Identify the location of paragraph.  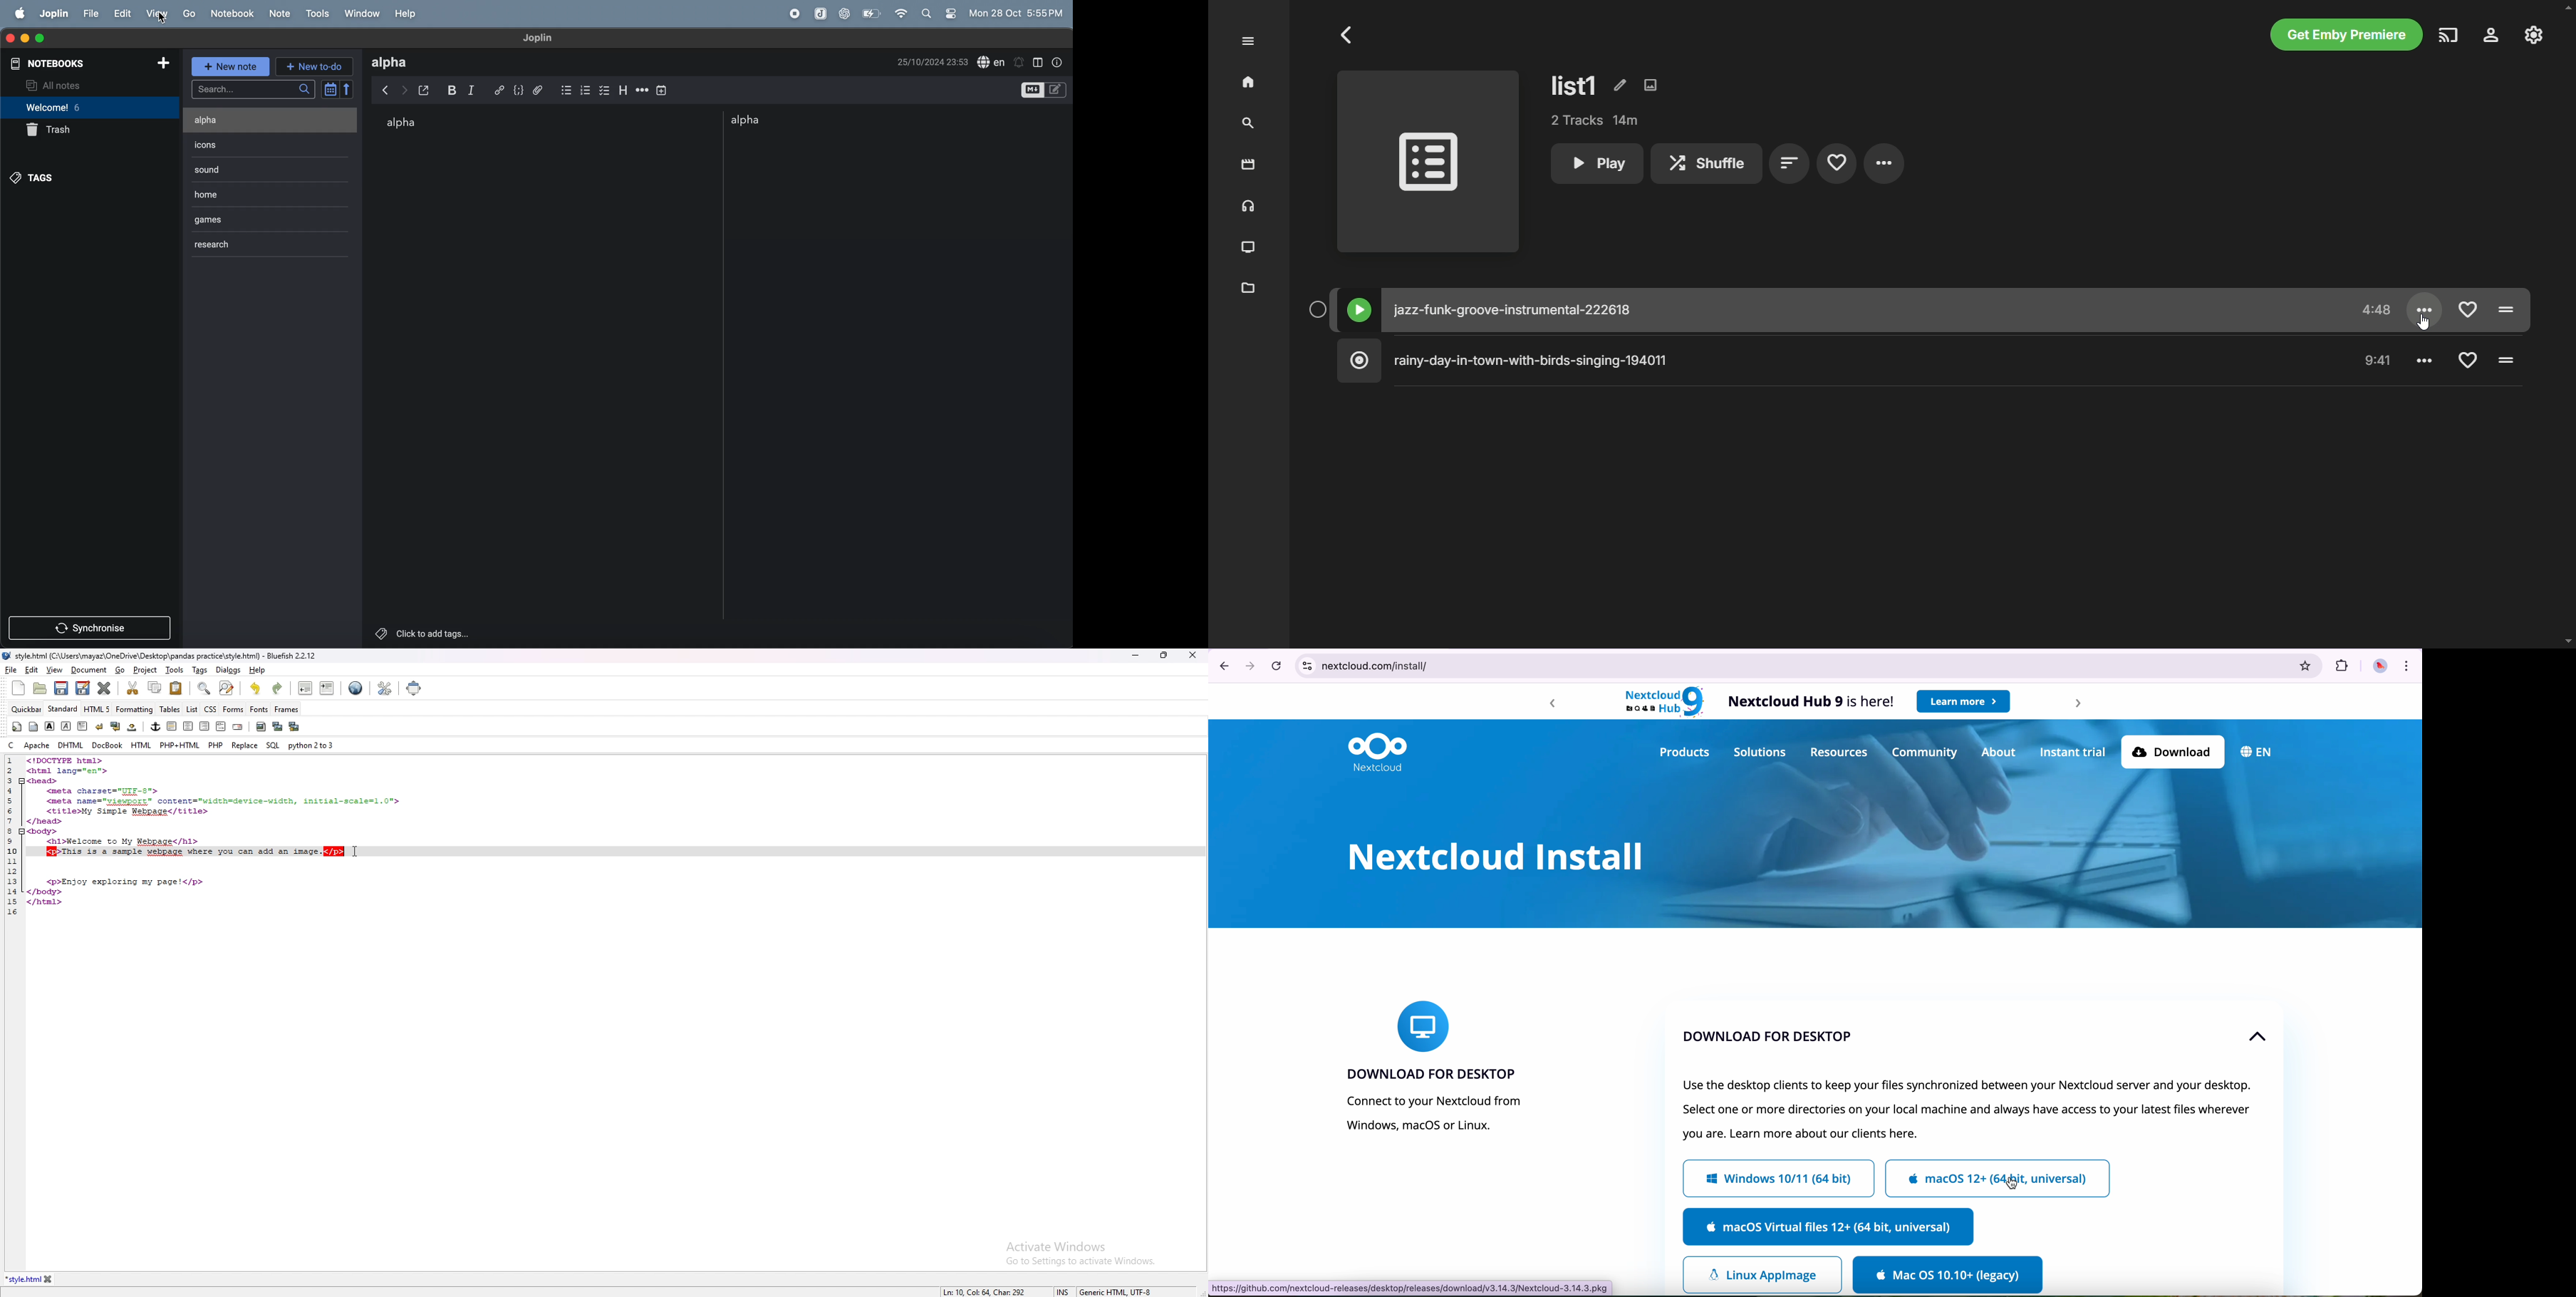
(82, 726).